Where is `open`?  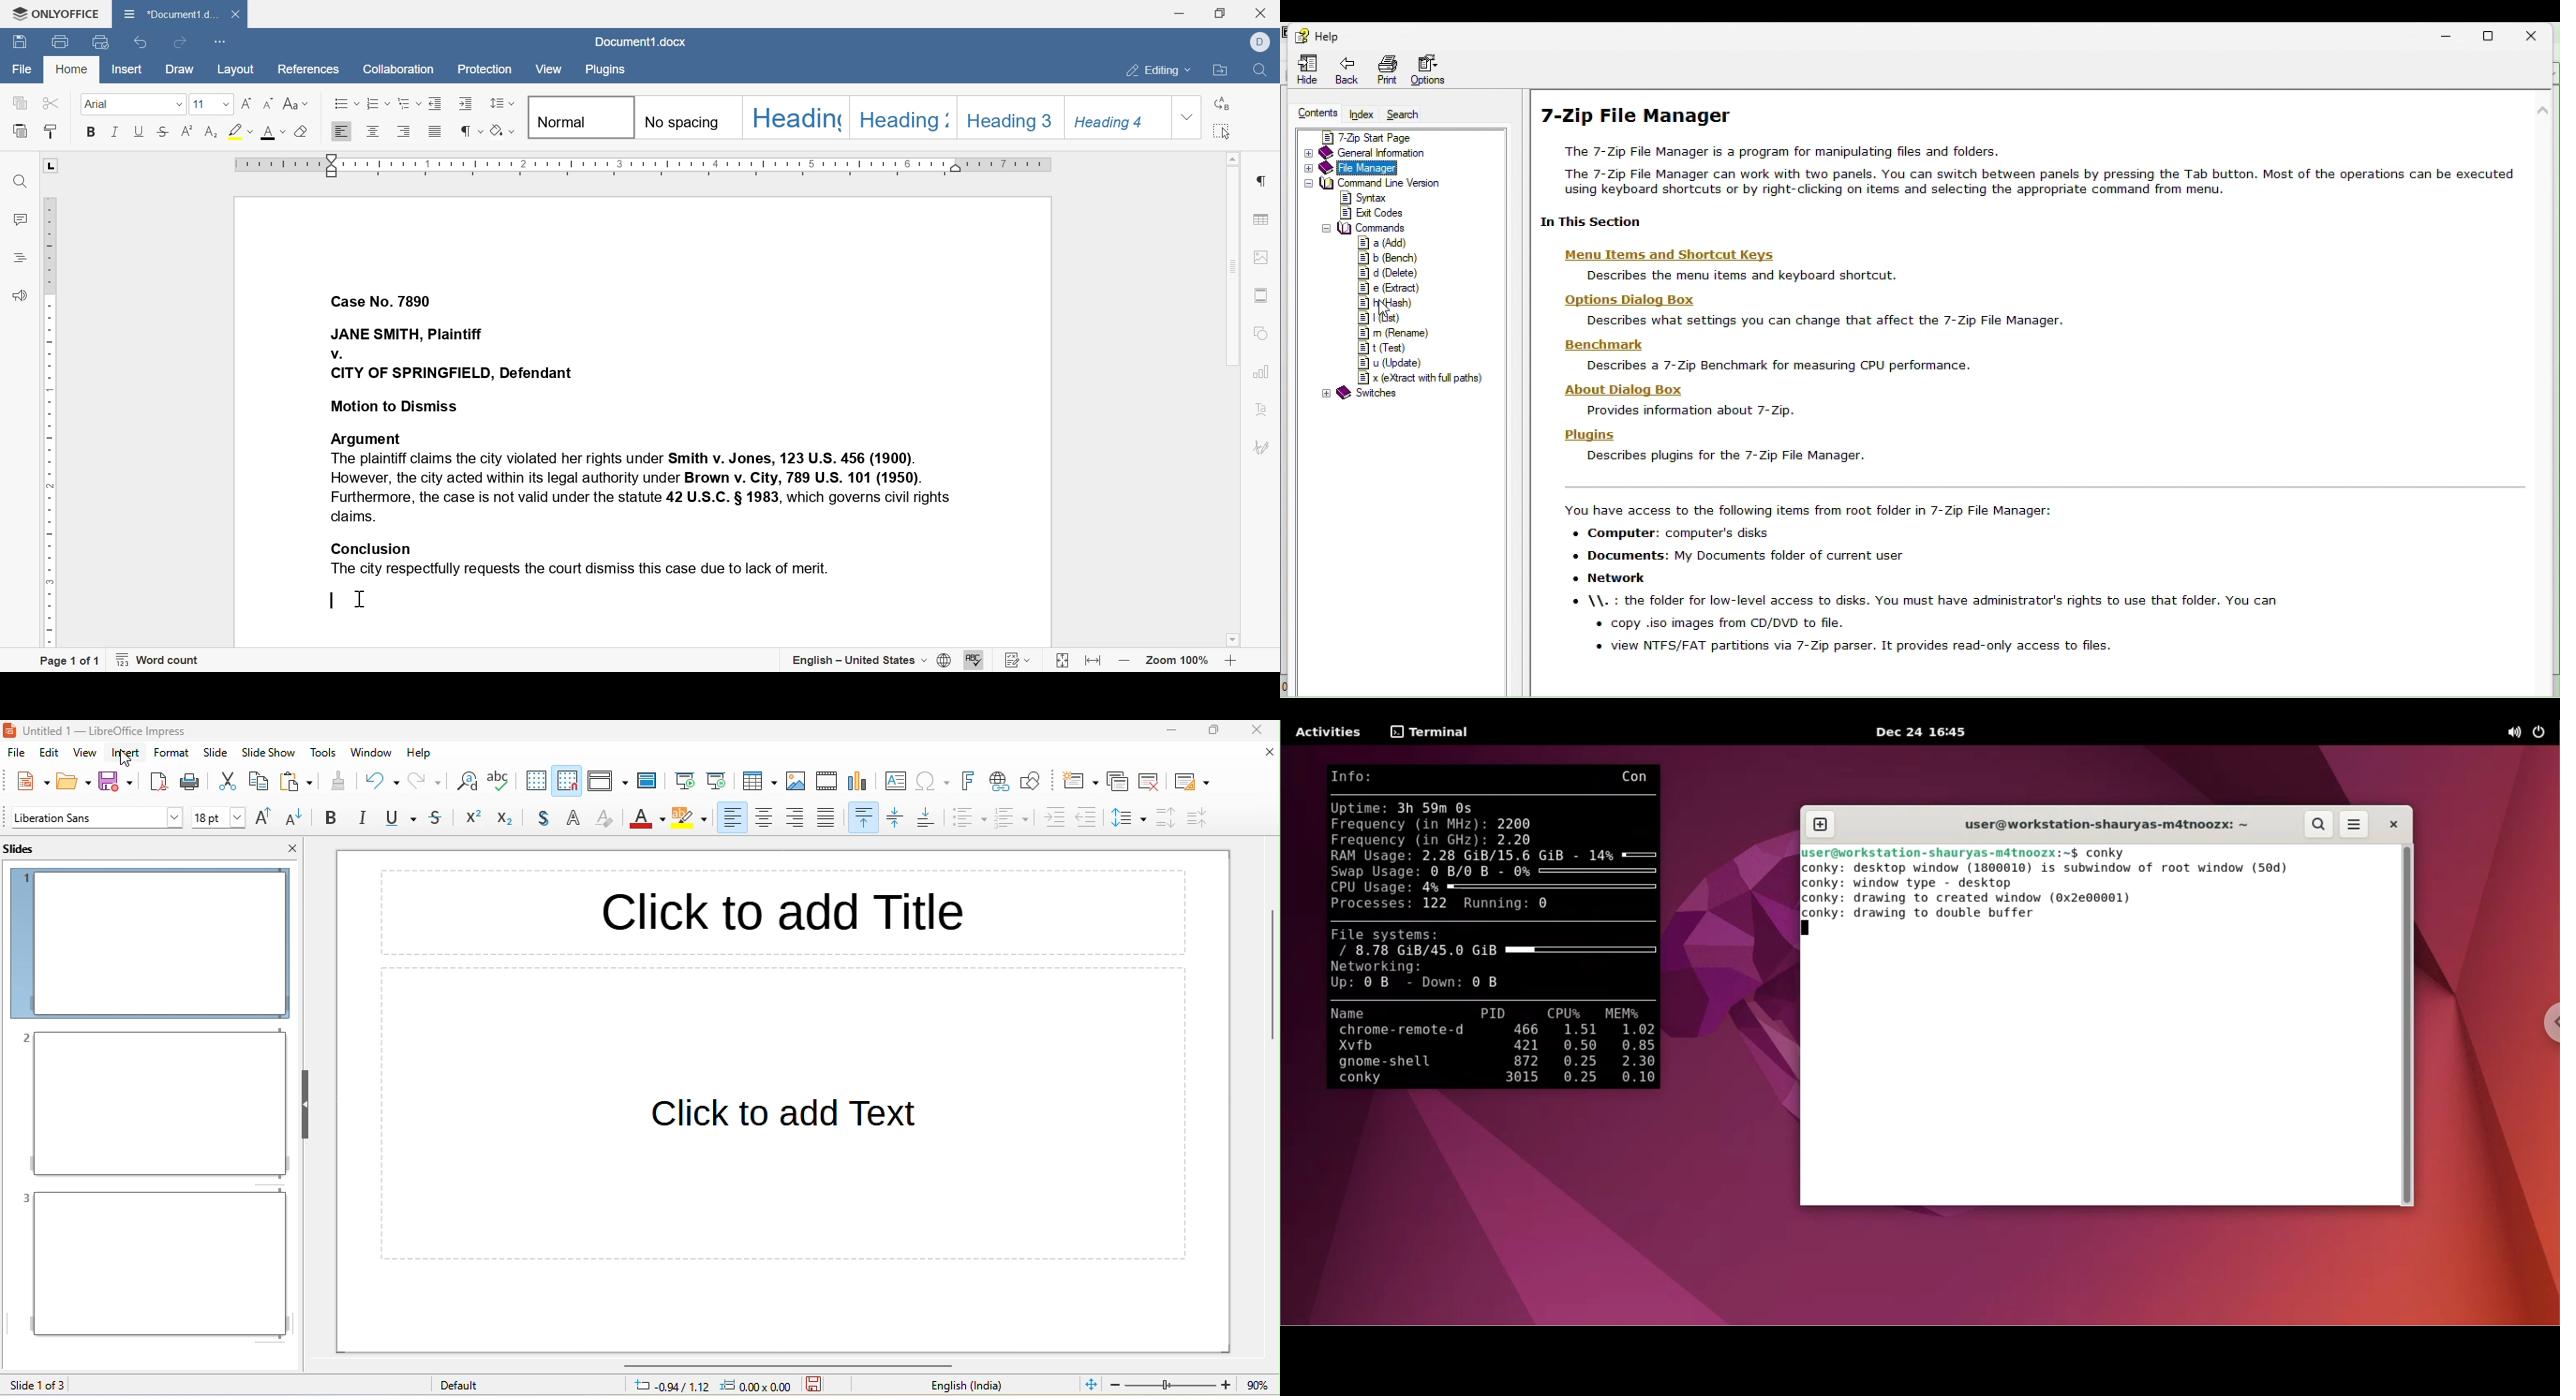 open is located at coordinates (75, 780).